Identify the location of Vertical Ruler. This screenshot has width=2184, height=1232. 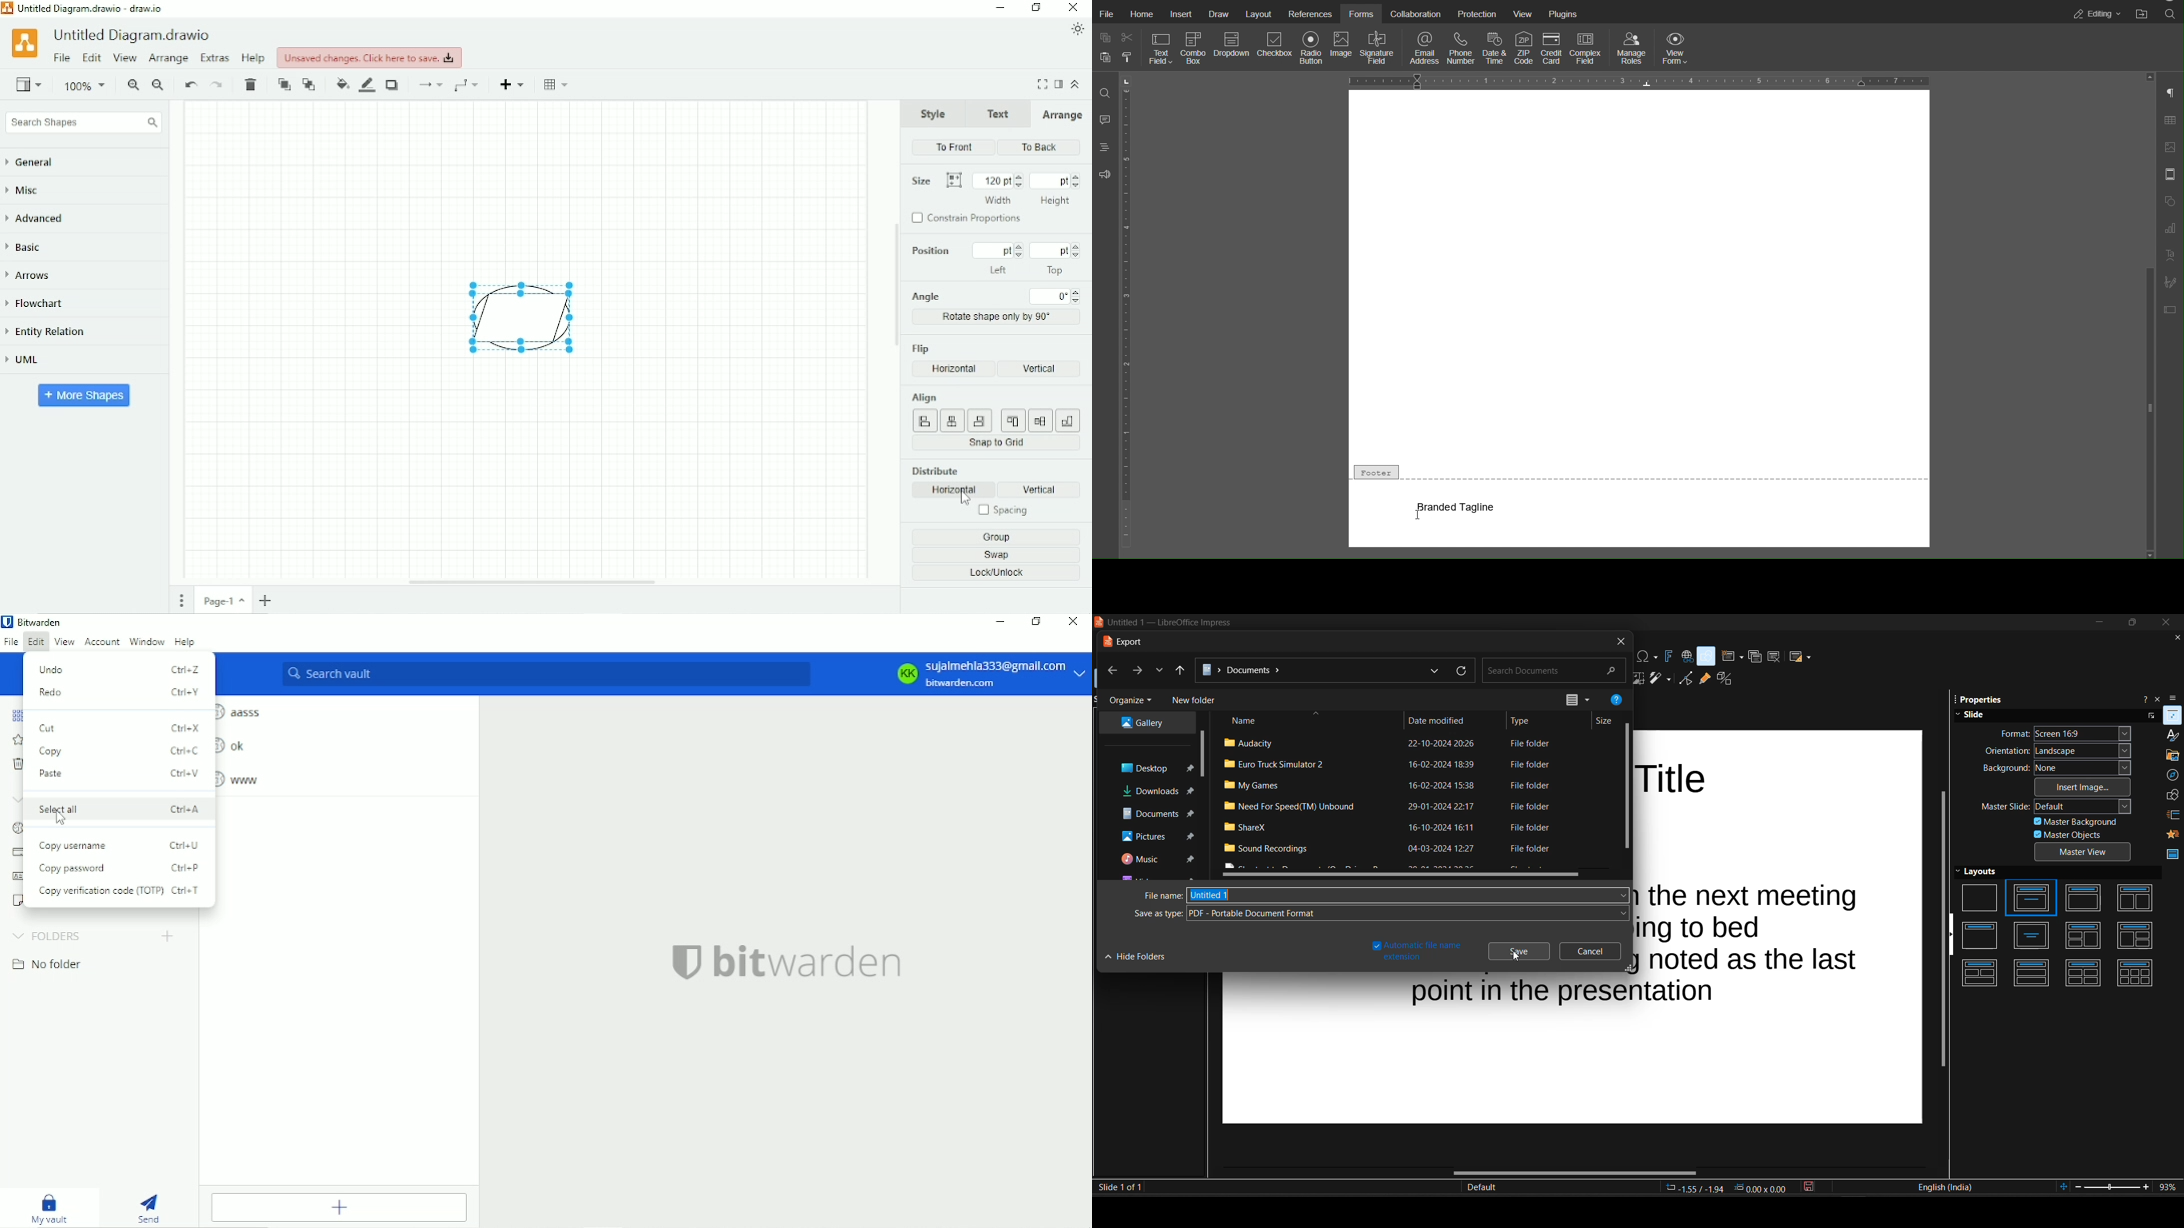
(1126, 313).